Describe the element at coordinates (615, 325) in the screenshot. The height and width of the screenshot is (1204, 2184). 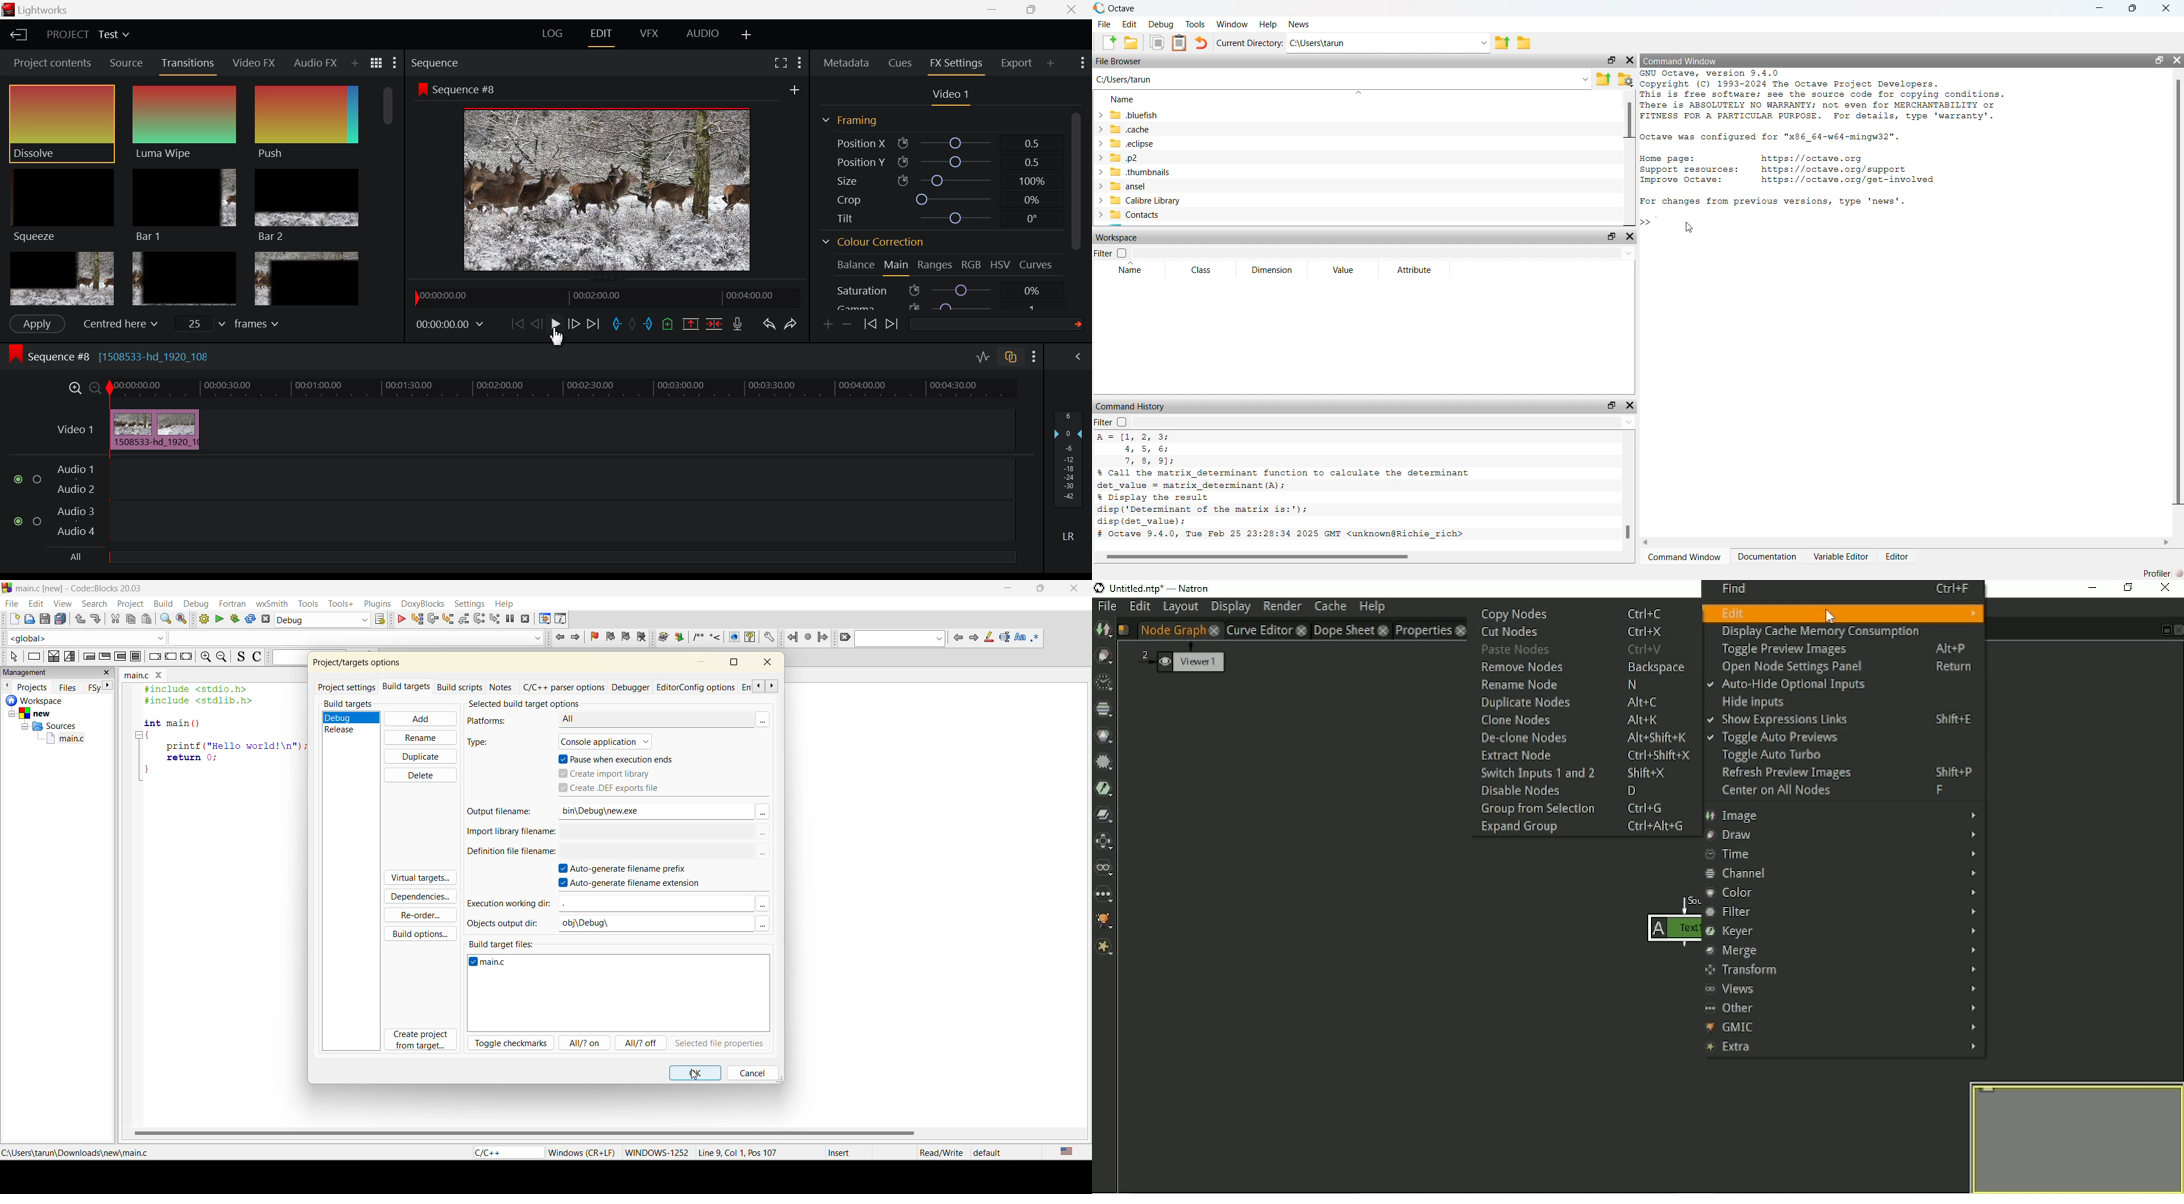
I see `In mark` at that location.